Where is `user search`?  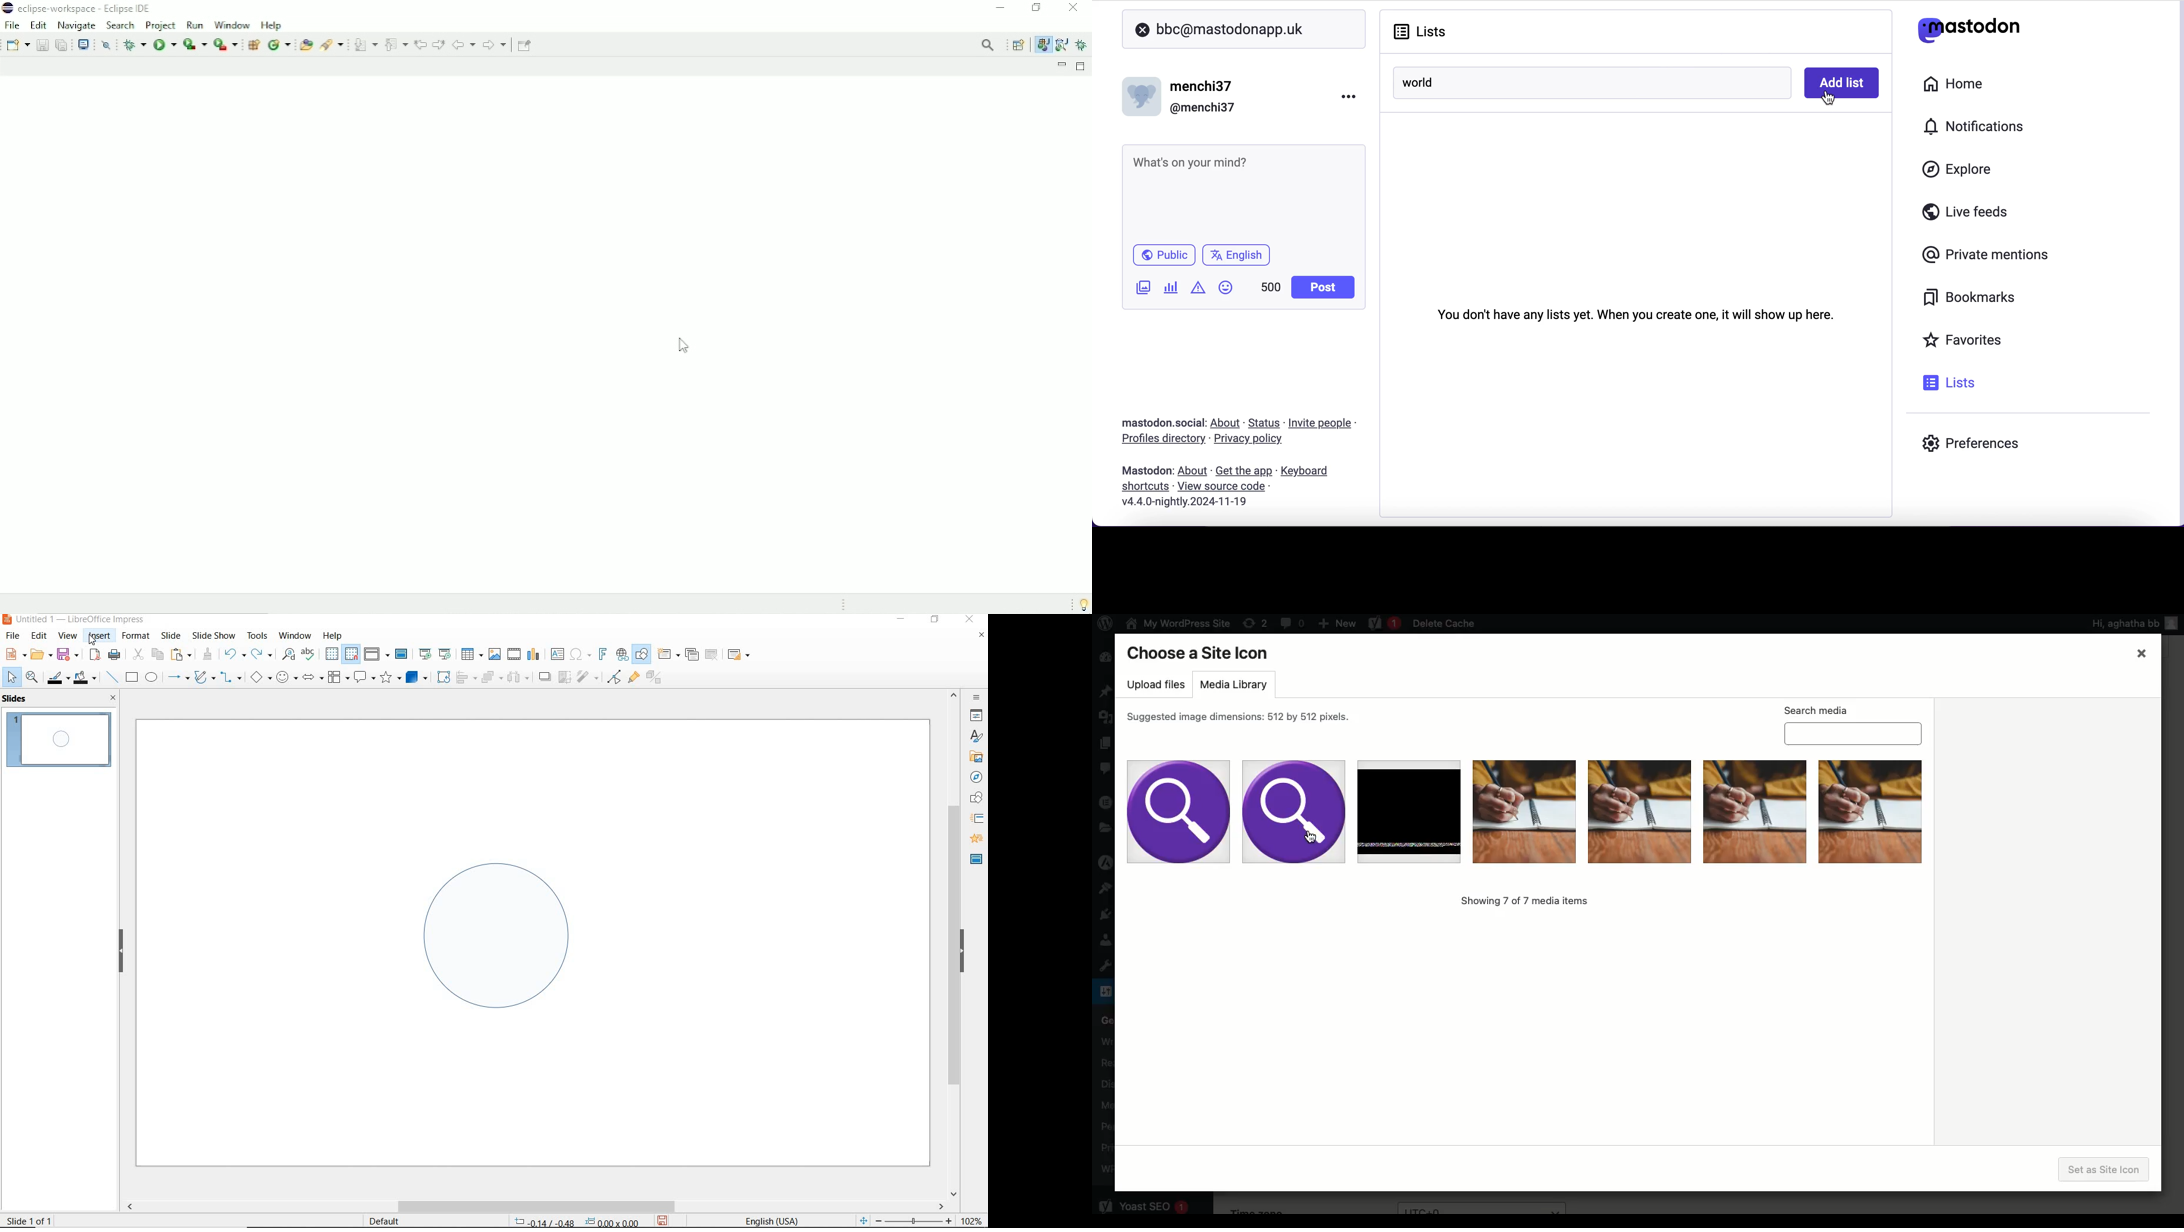 user search is located at coordinates (1233, 28).